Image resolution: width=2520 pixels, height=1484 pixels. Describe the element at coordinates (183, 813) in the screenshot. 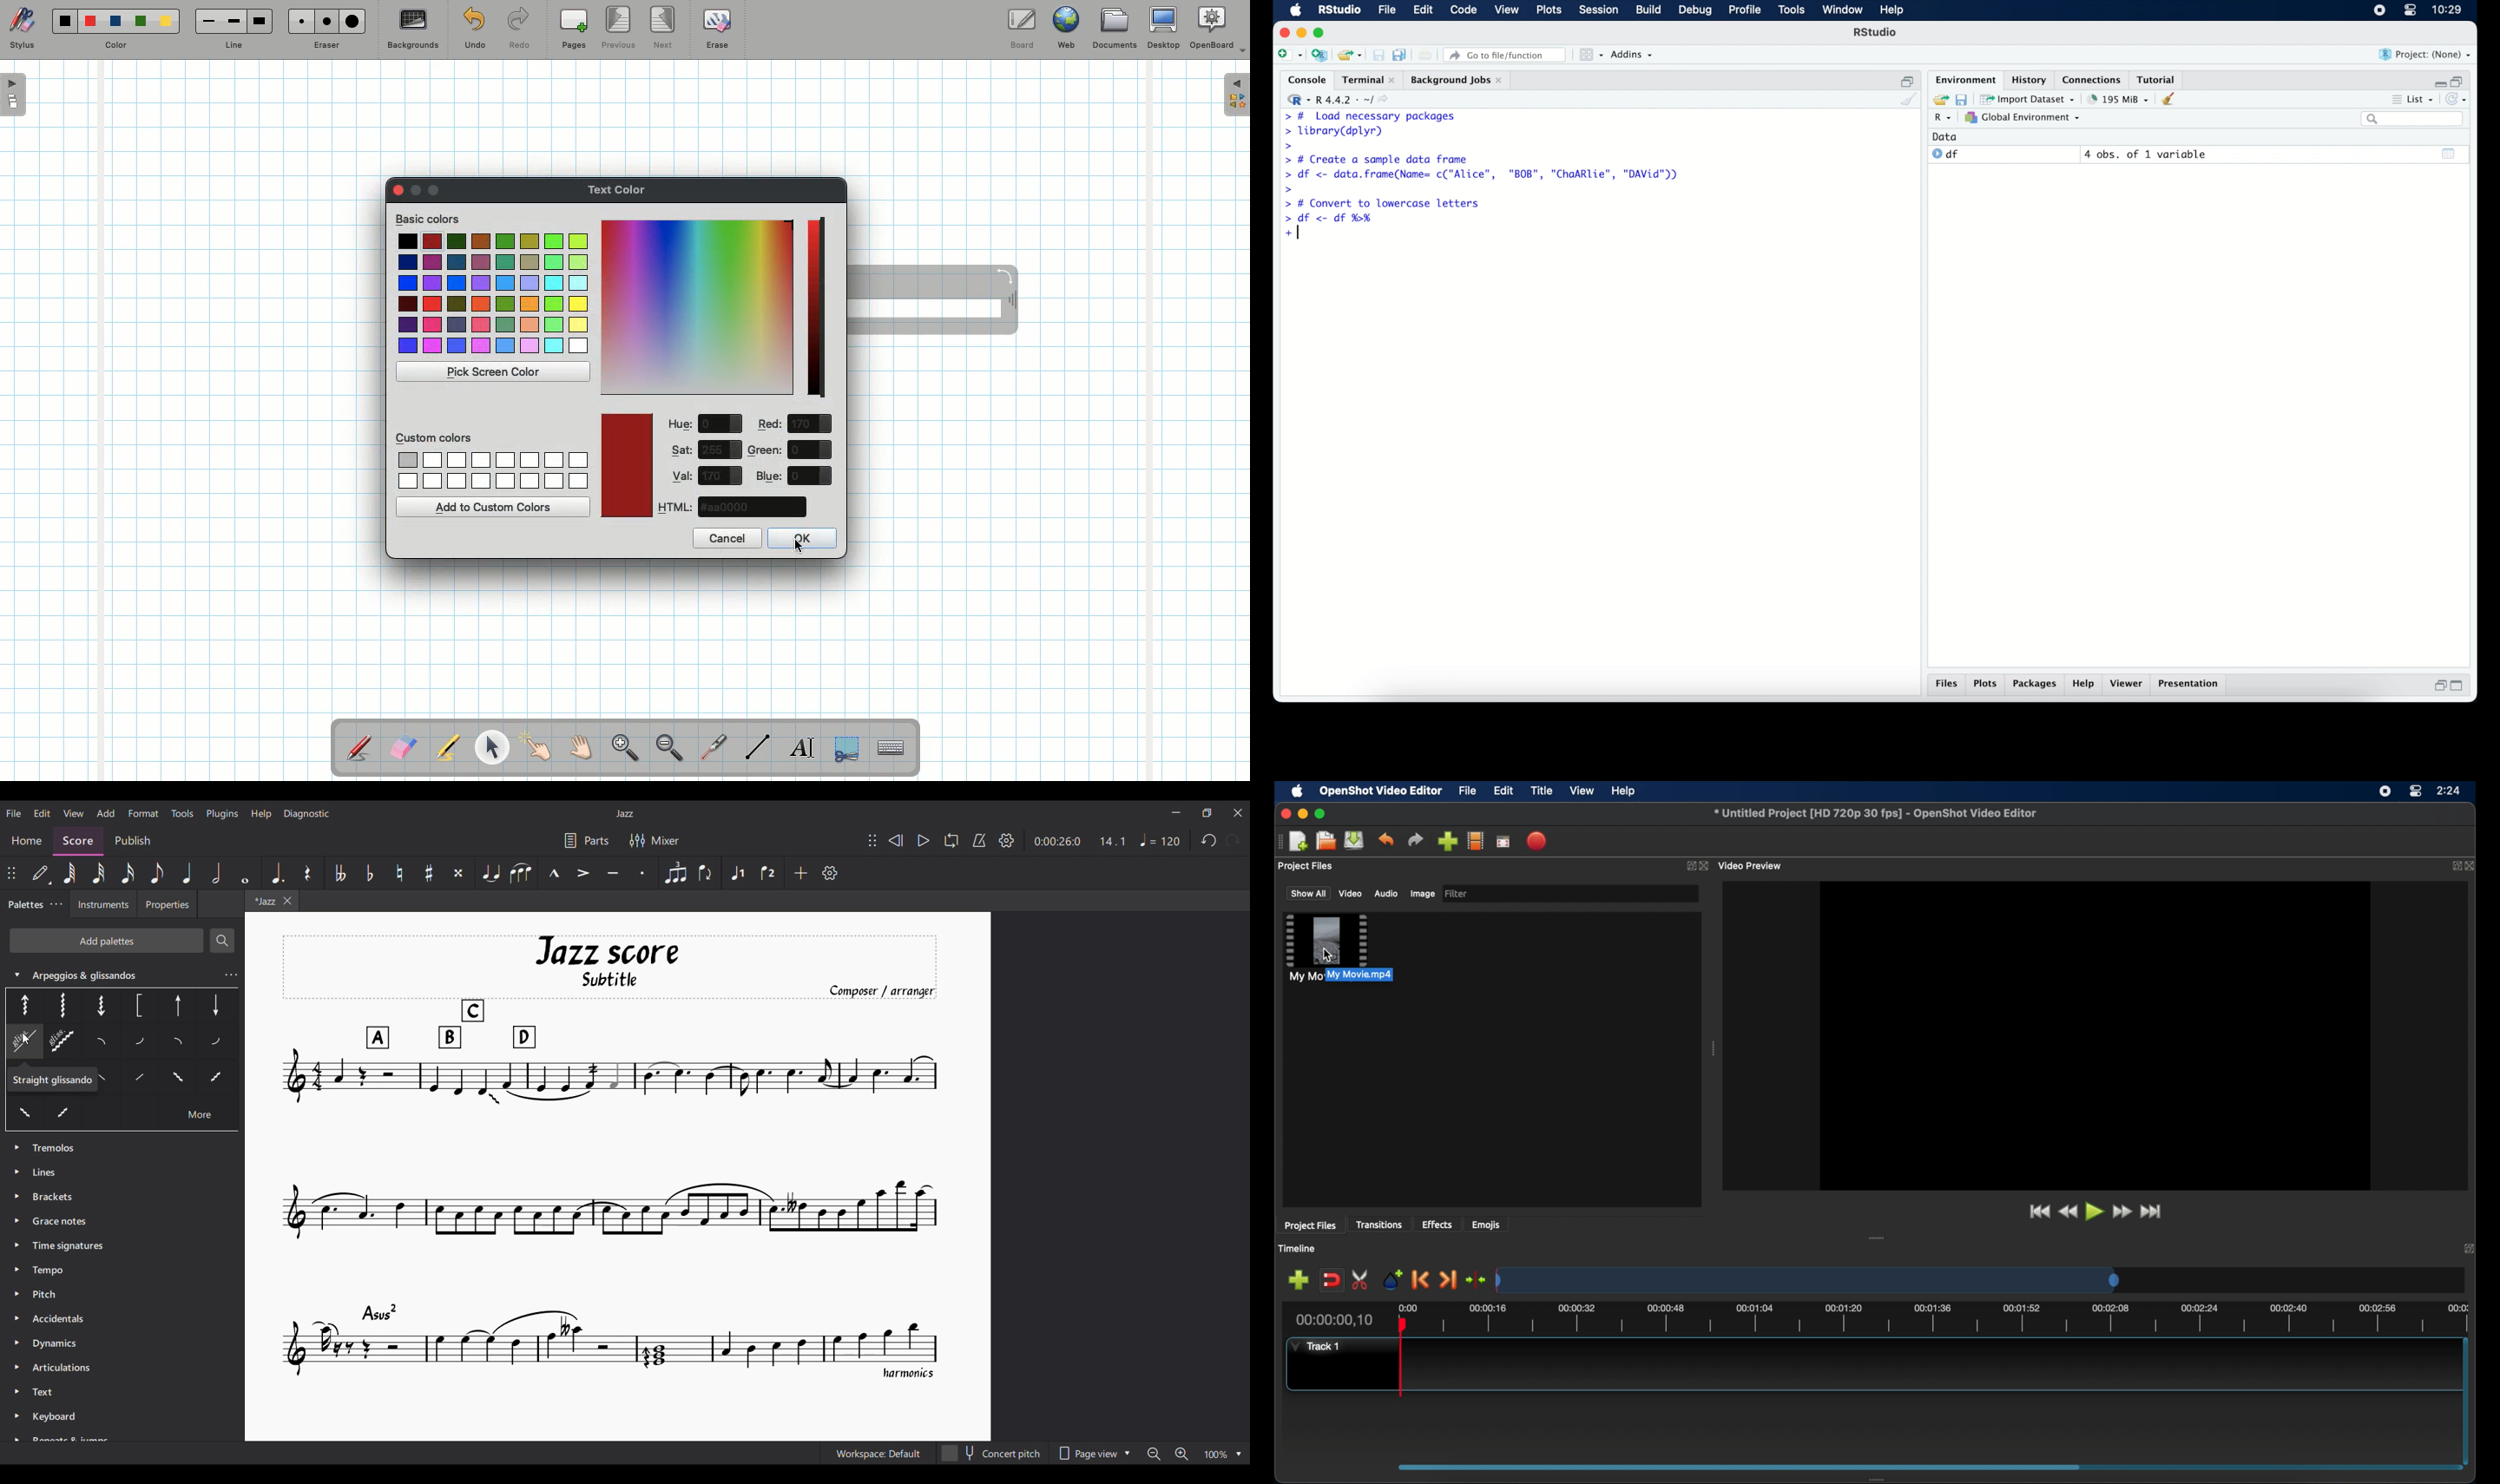

I see `Tools menu` at that location.